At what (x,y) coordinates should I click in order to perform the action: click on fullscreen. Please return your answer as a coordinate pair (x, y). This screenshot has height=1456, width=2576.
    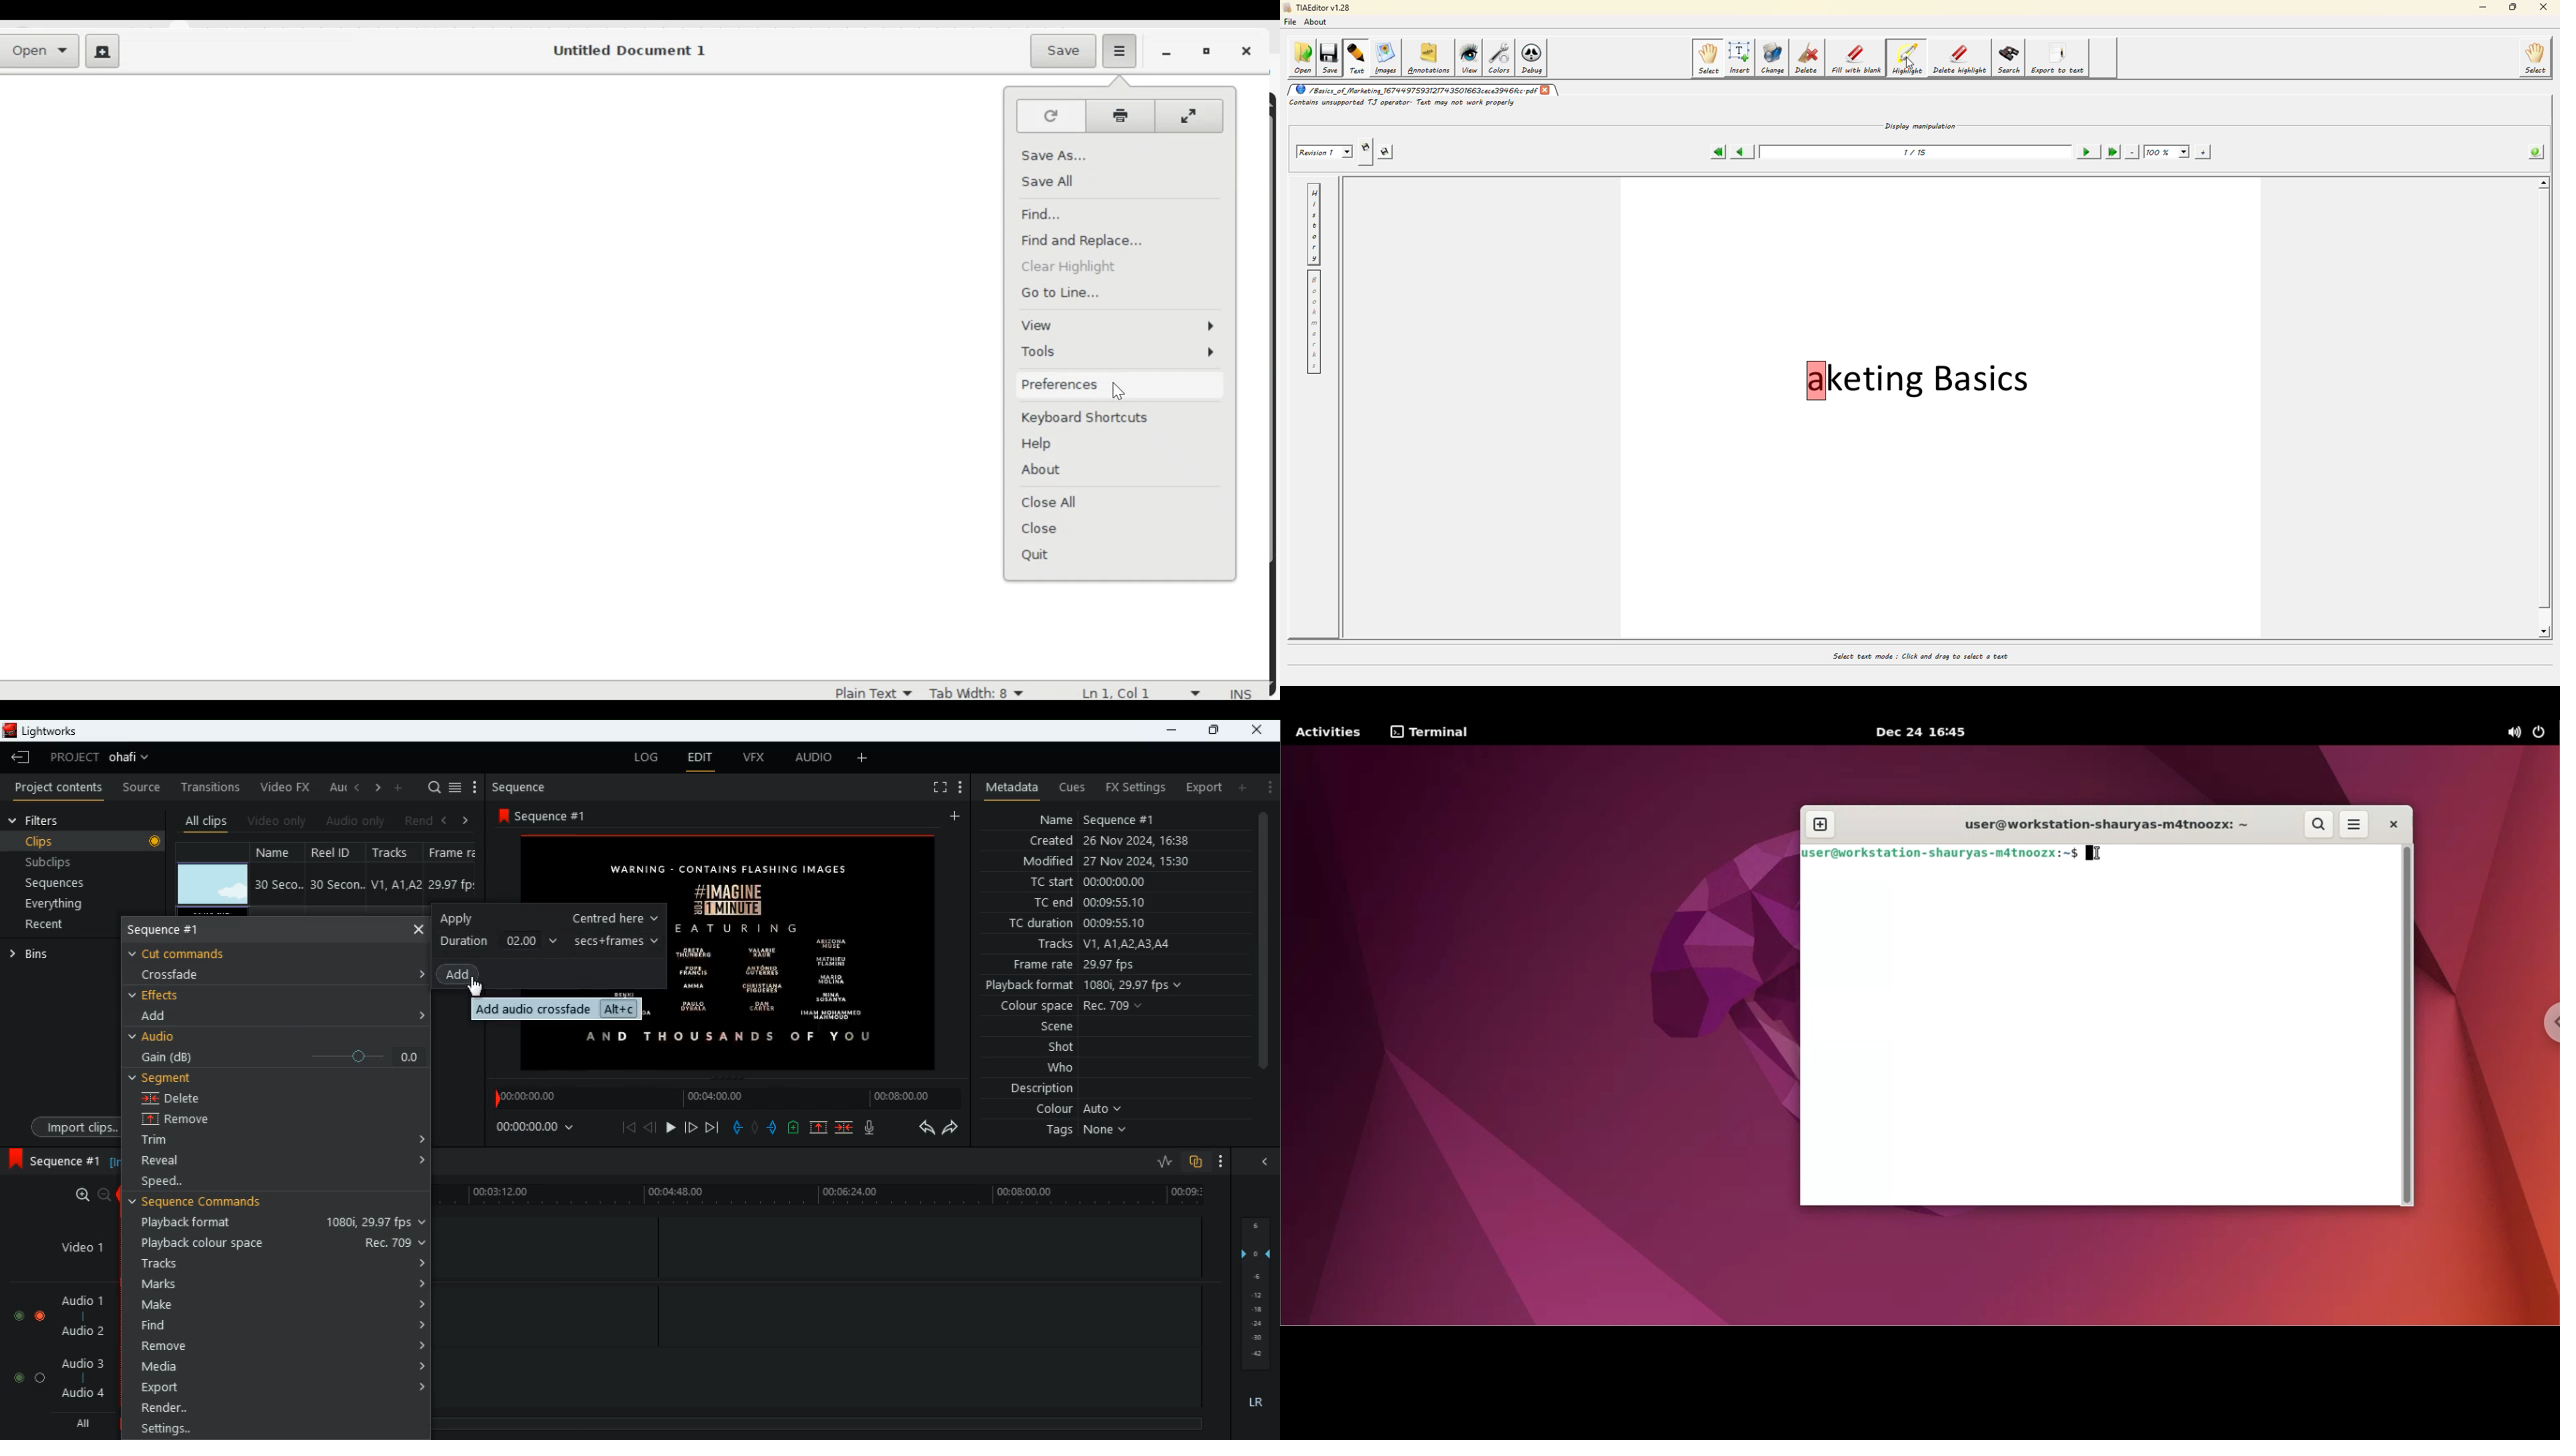
    Looking at the image, I should click on (938, 788).